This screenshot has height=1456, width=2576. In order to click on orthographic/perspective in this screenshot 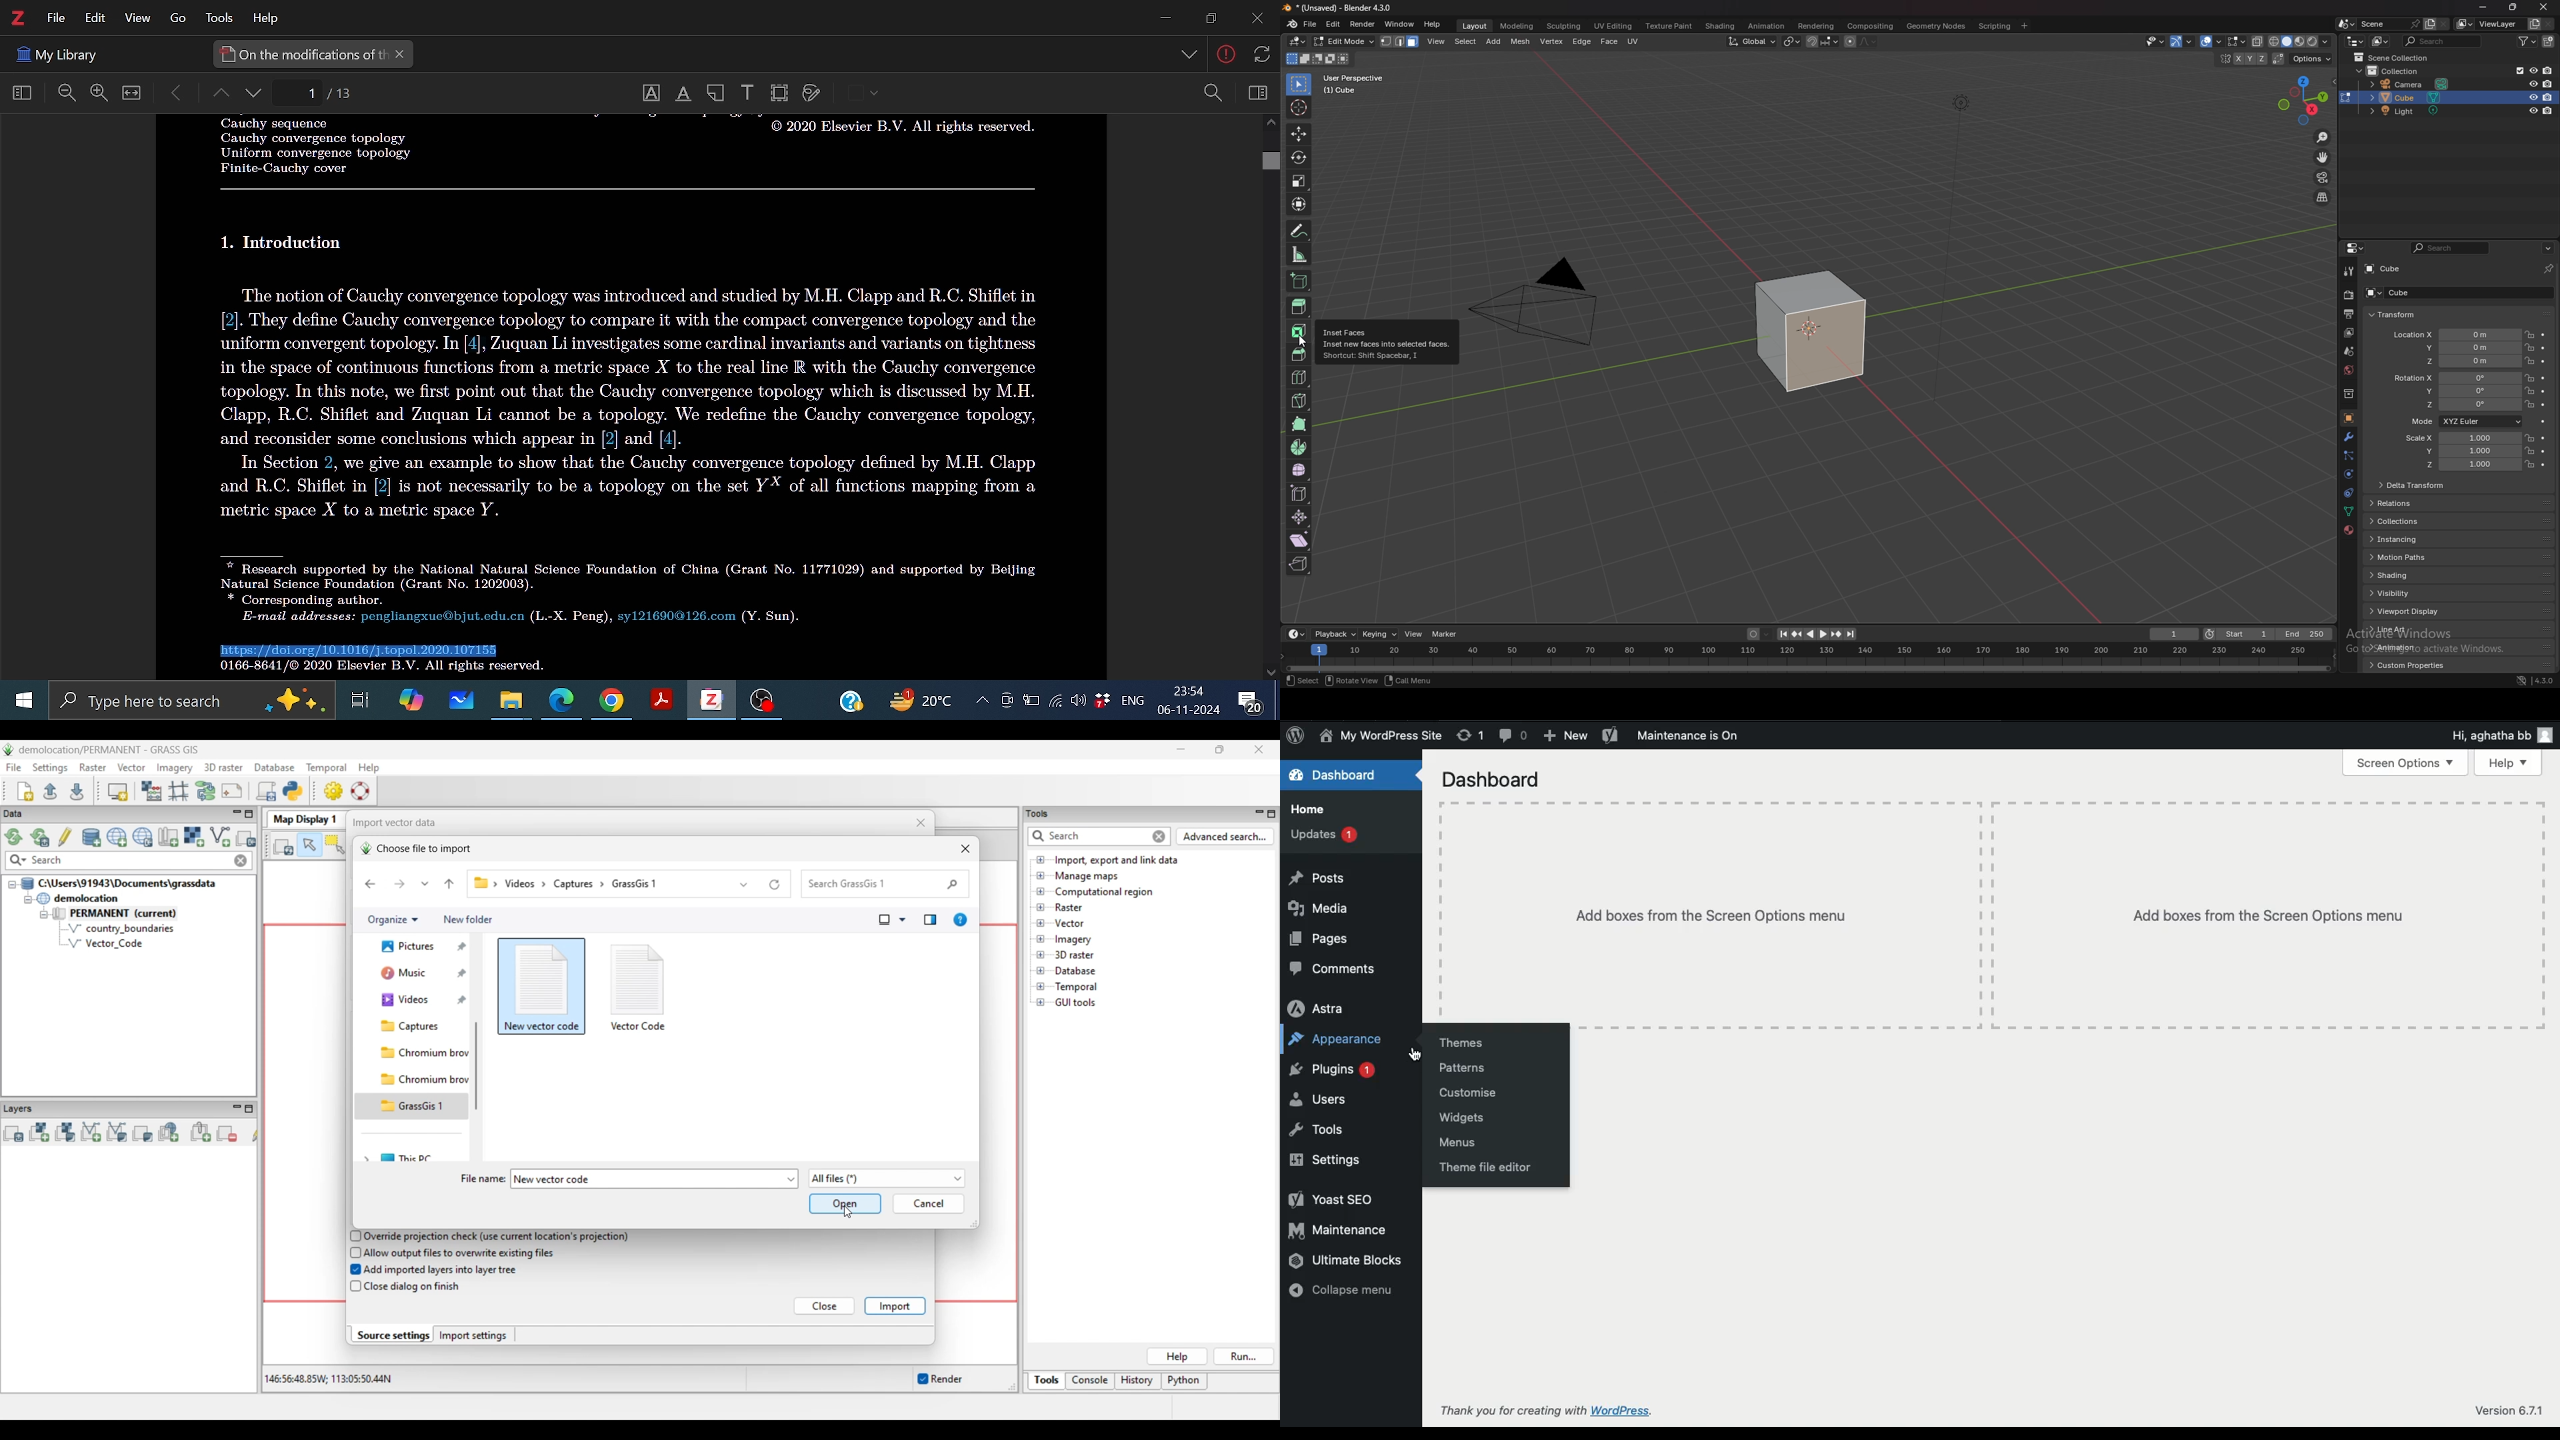, I will do `click(2323, 198)`.